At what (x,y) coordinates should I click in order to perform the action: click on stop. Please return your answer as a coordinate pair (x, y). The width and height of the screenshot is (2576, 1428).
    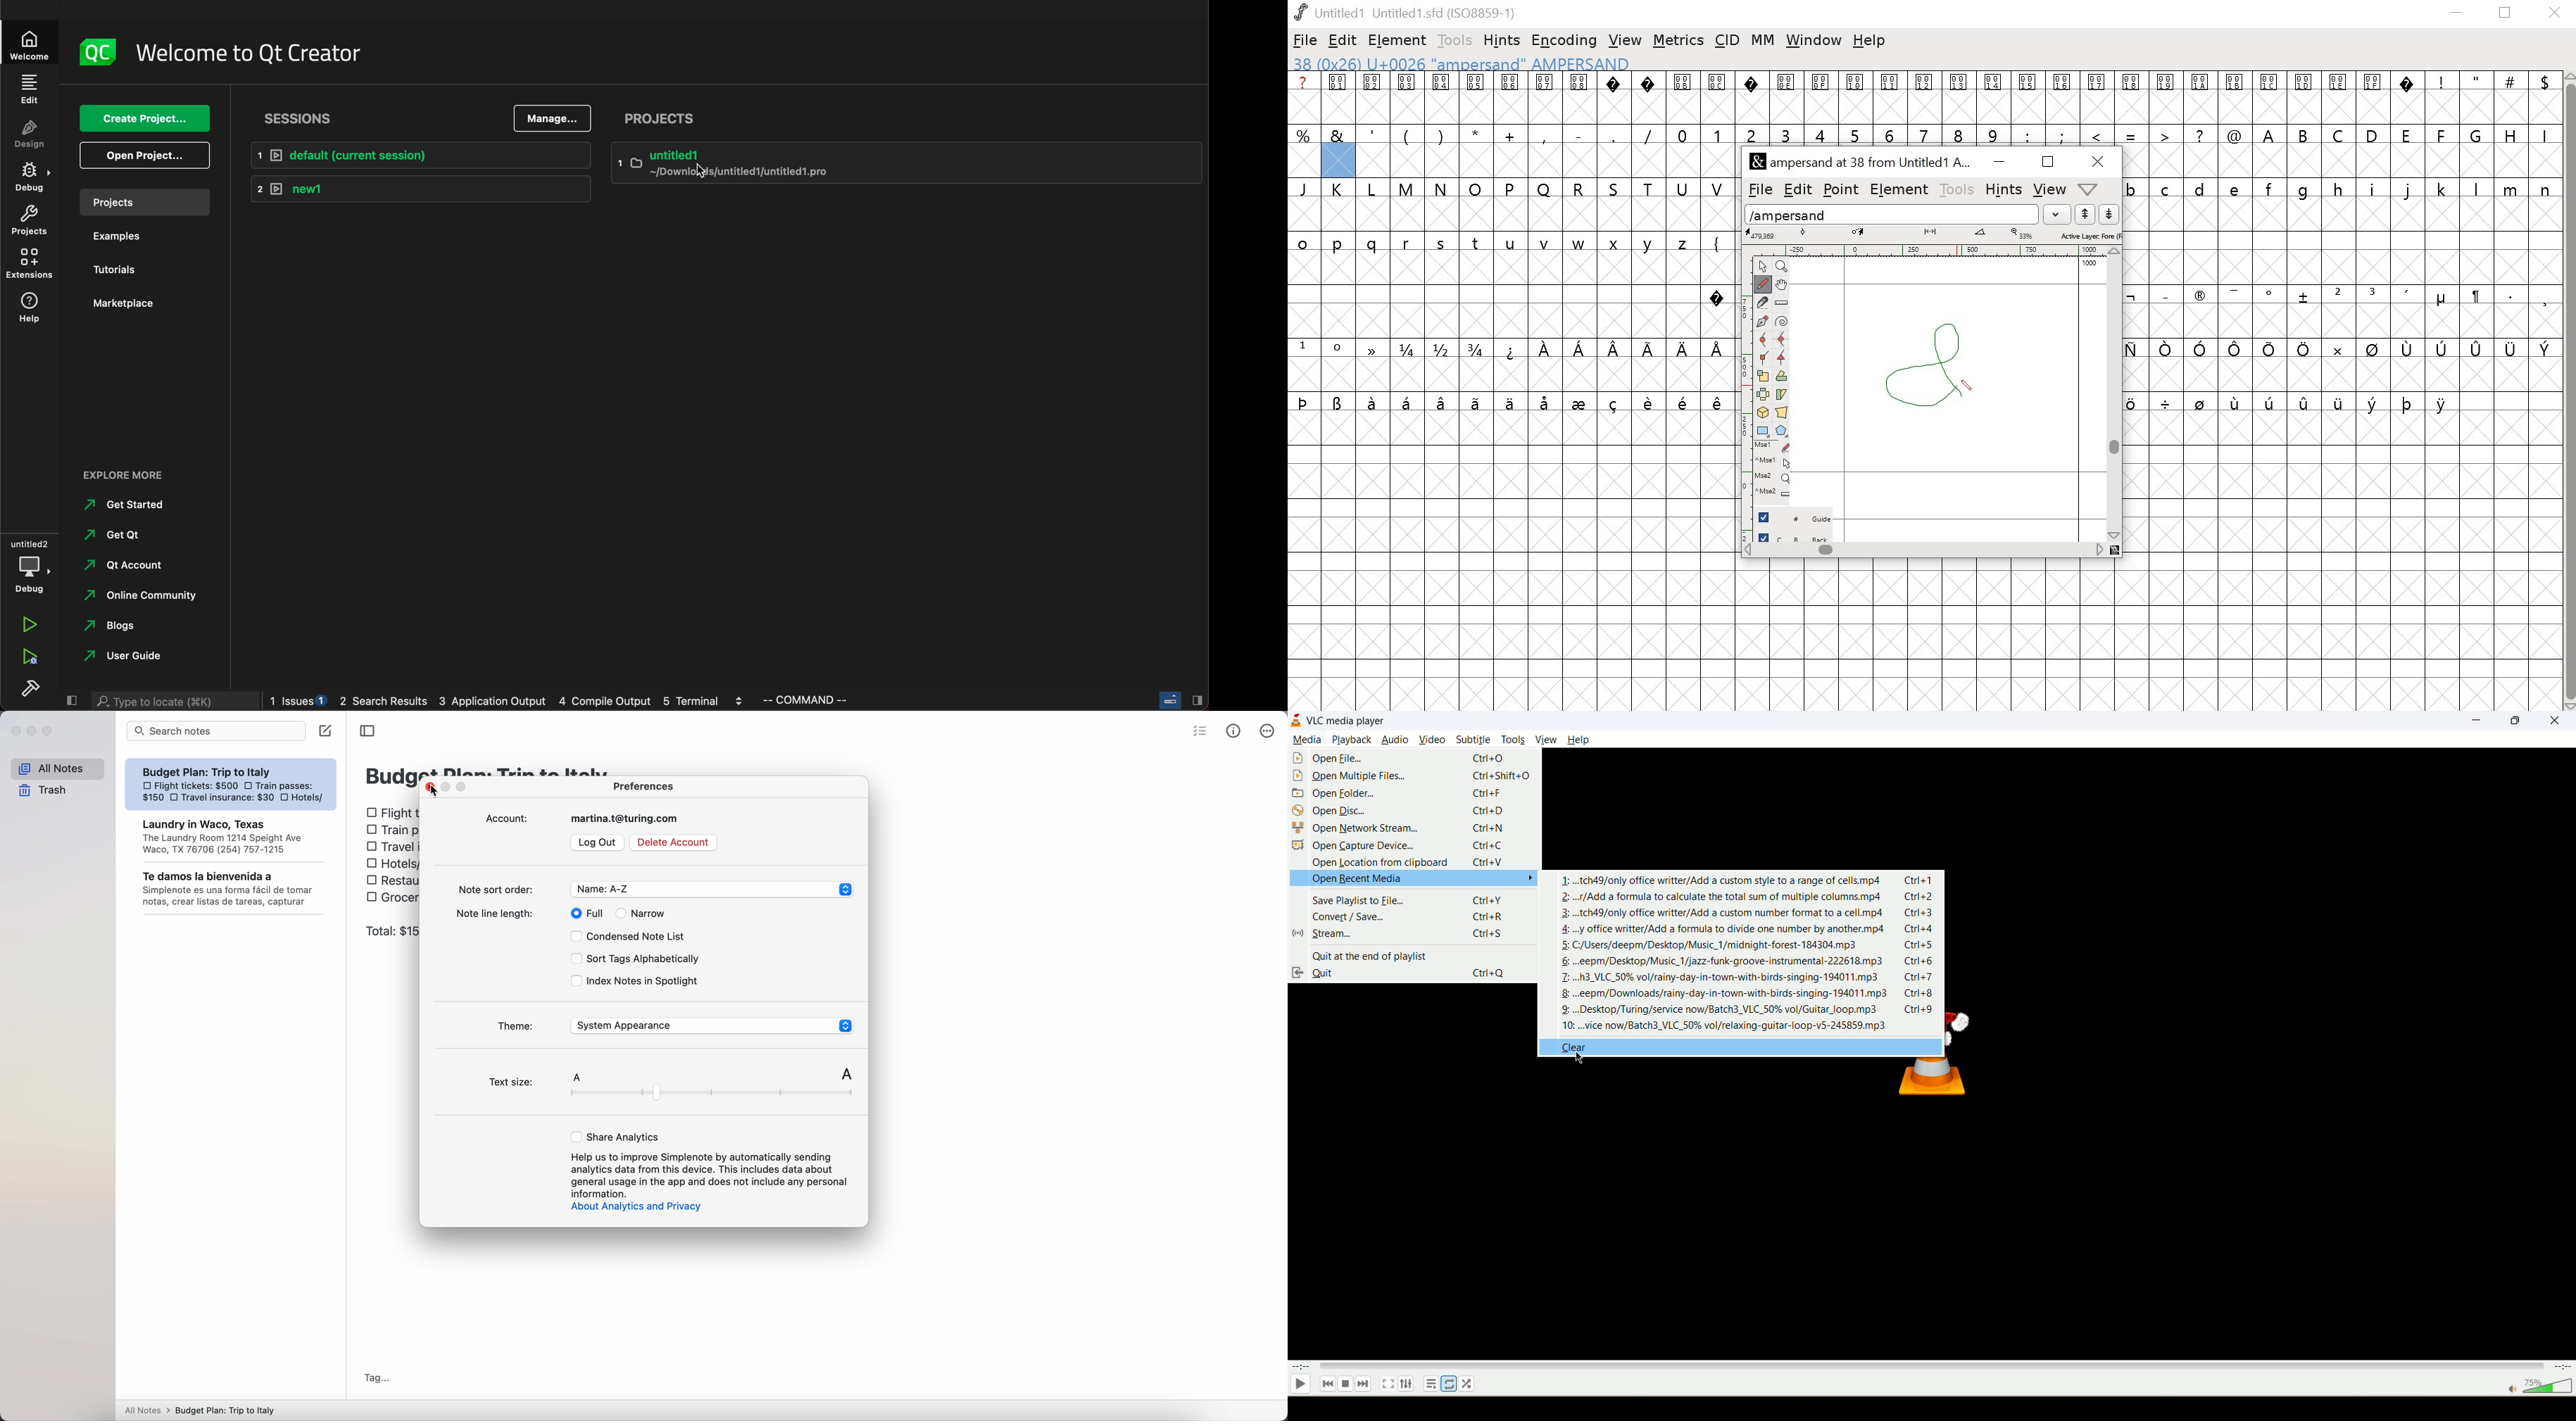
    Looking at the image, I should click on (1344, 1385).